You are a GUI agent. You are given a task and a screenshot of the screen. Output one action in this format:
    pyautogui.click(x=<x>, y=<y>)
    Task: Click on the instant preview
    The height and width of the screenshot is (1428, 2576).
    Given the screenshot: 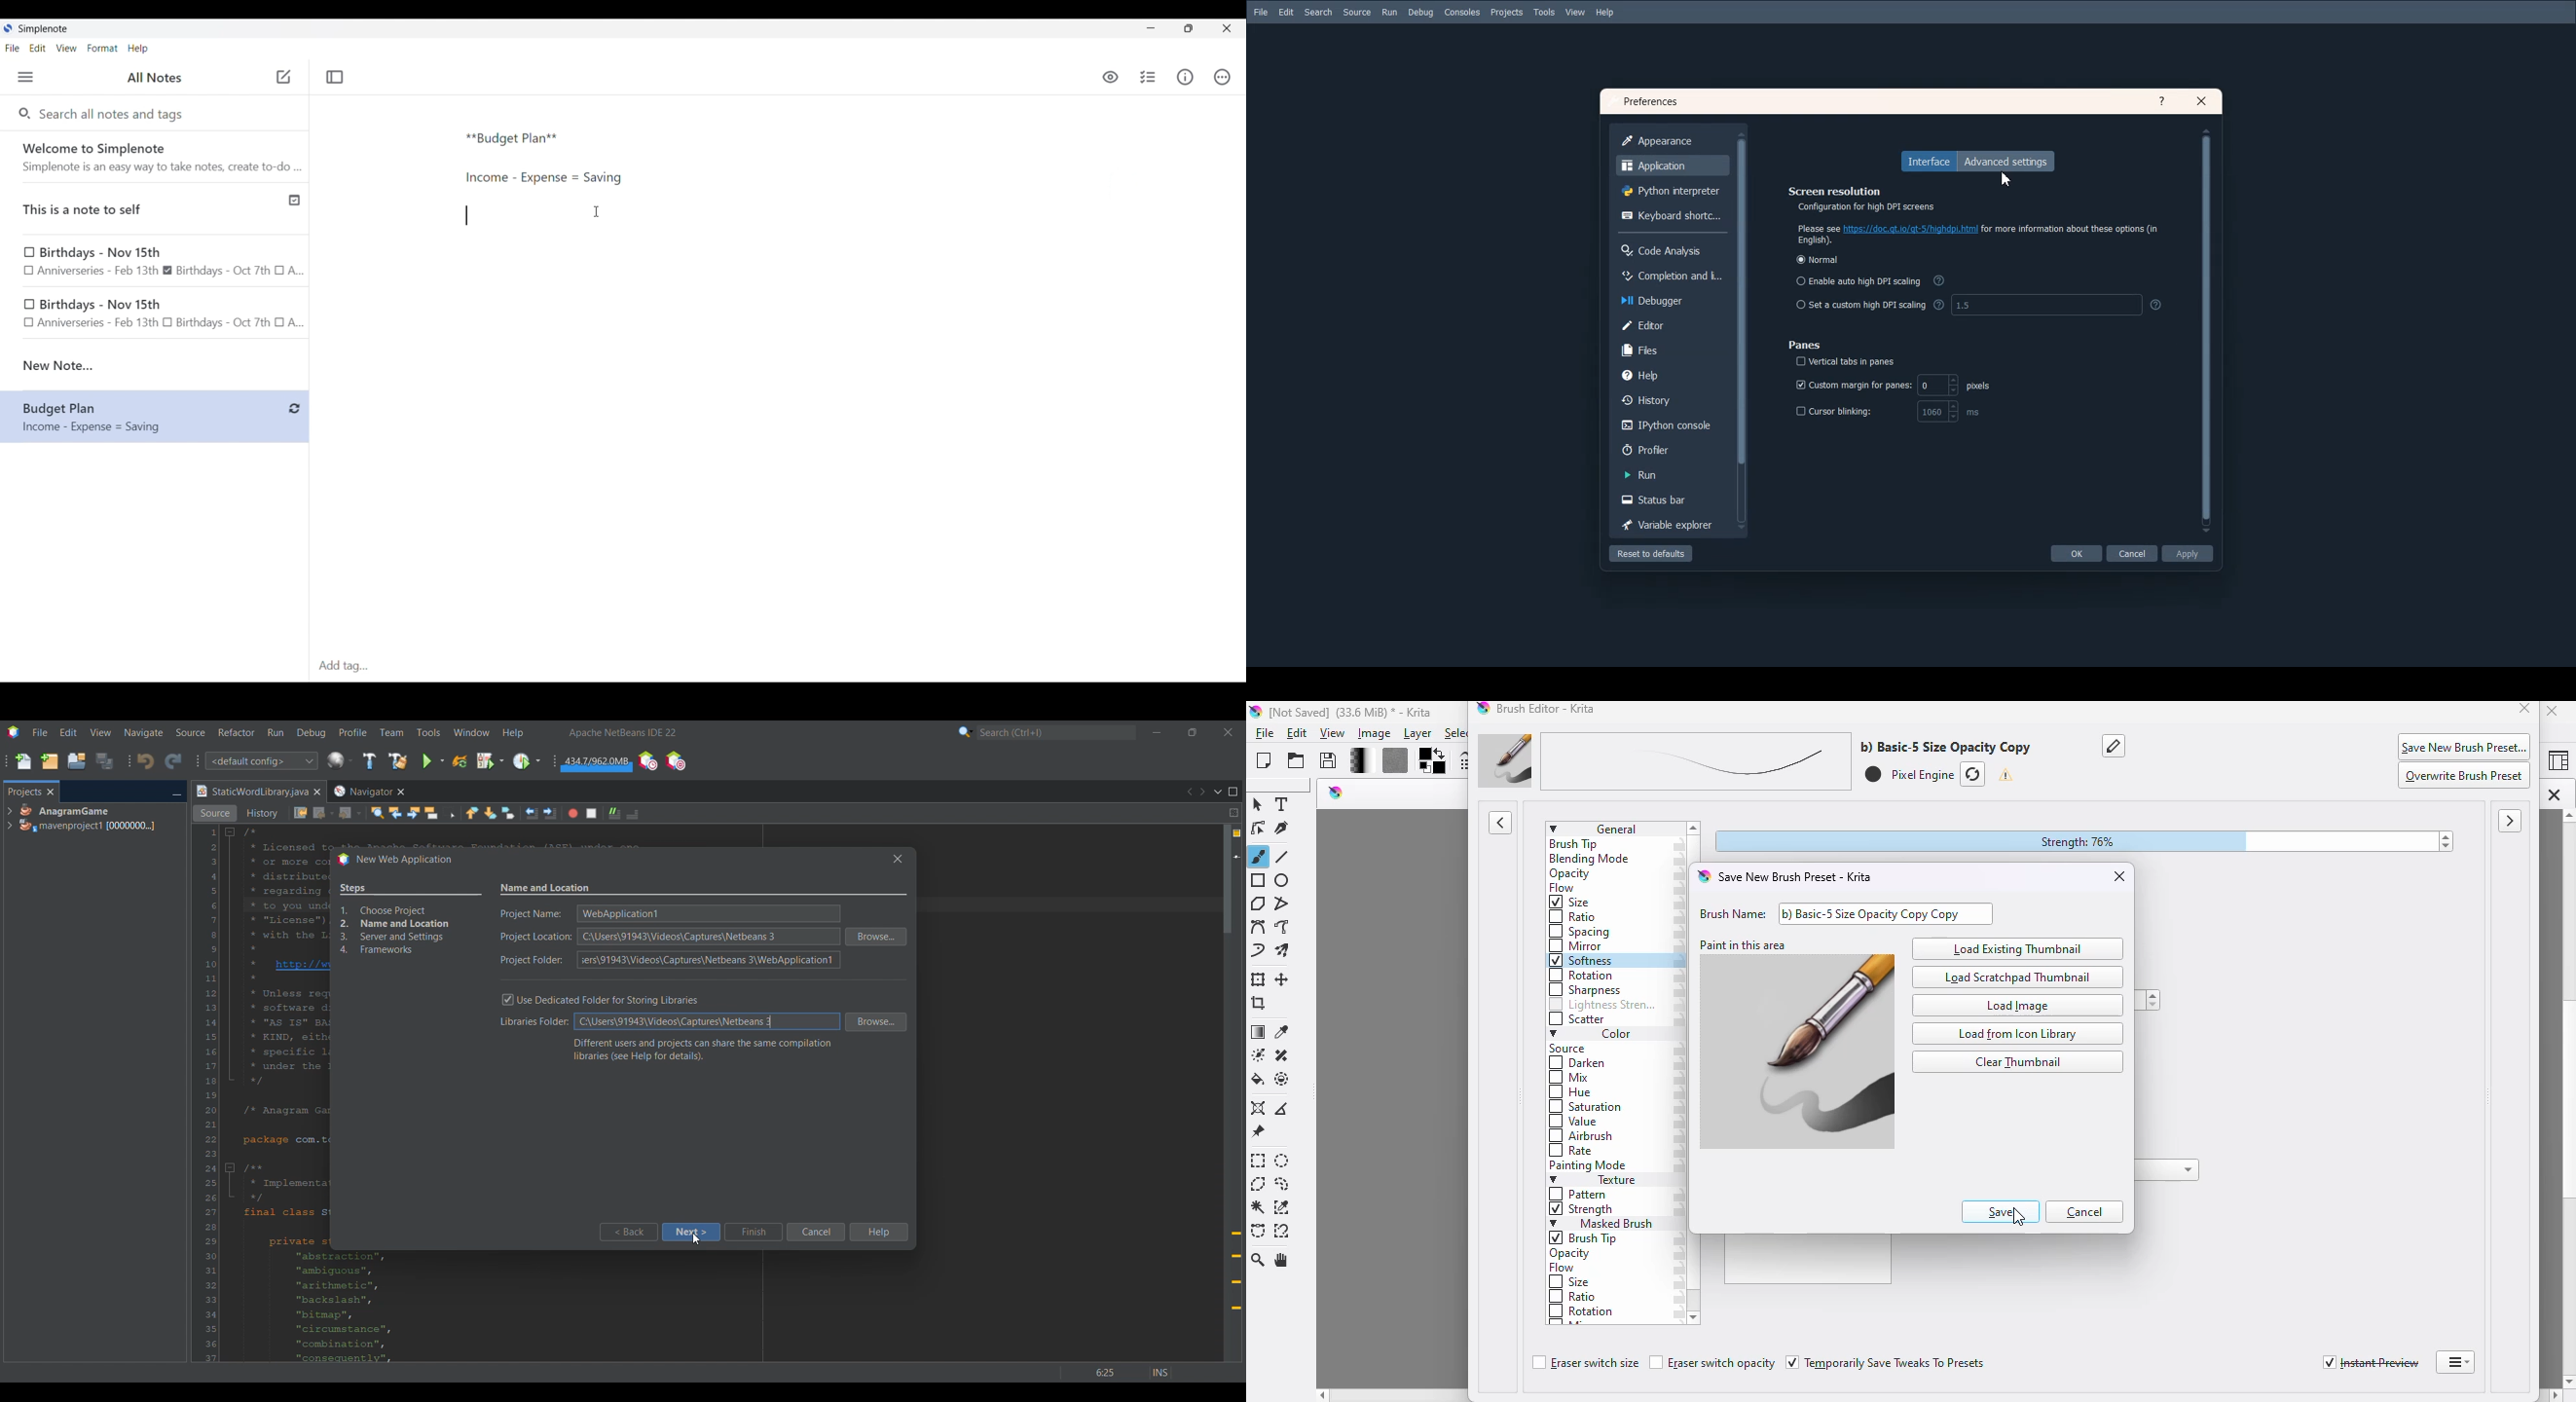 What is the action you would take?
    pyautogui.click(x=2371, y=1363)
    